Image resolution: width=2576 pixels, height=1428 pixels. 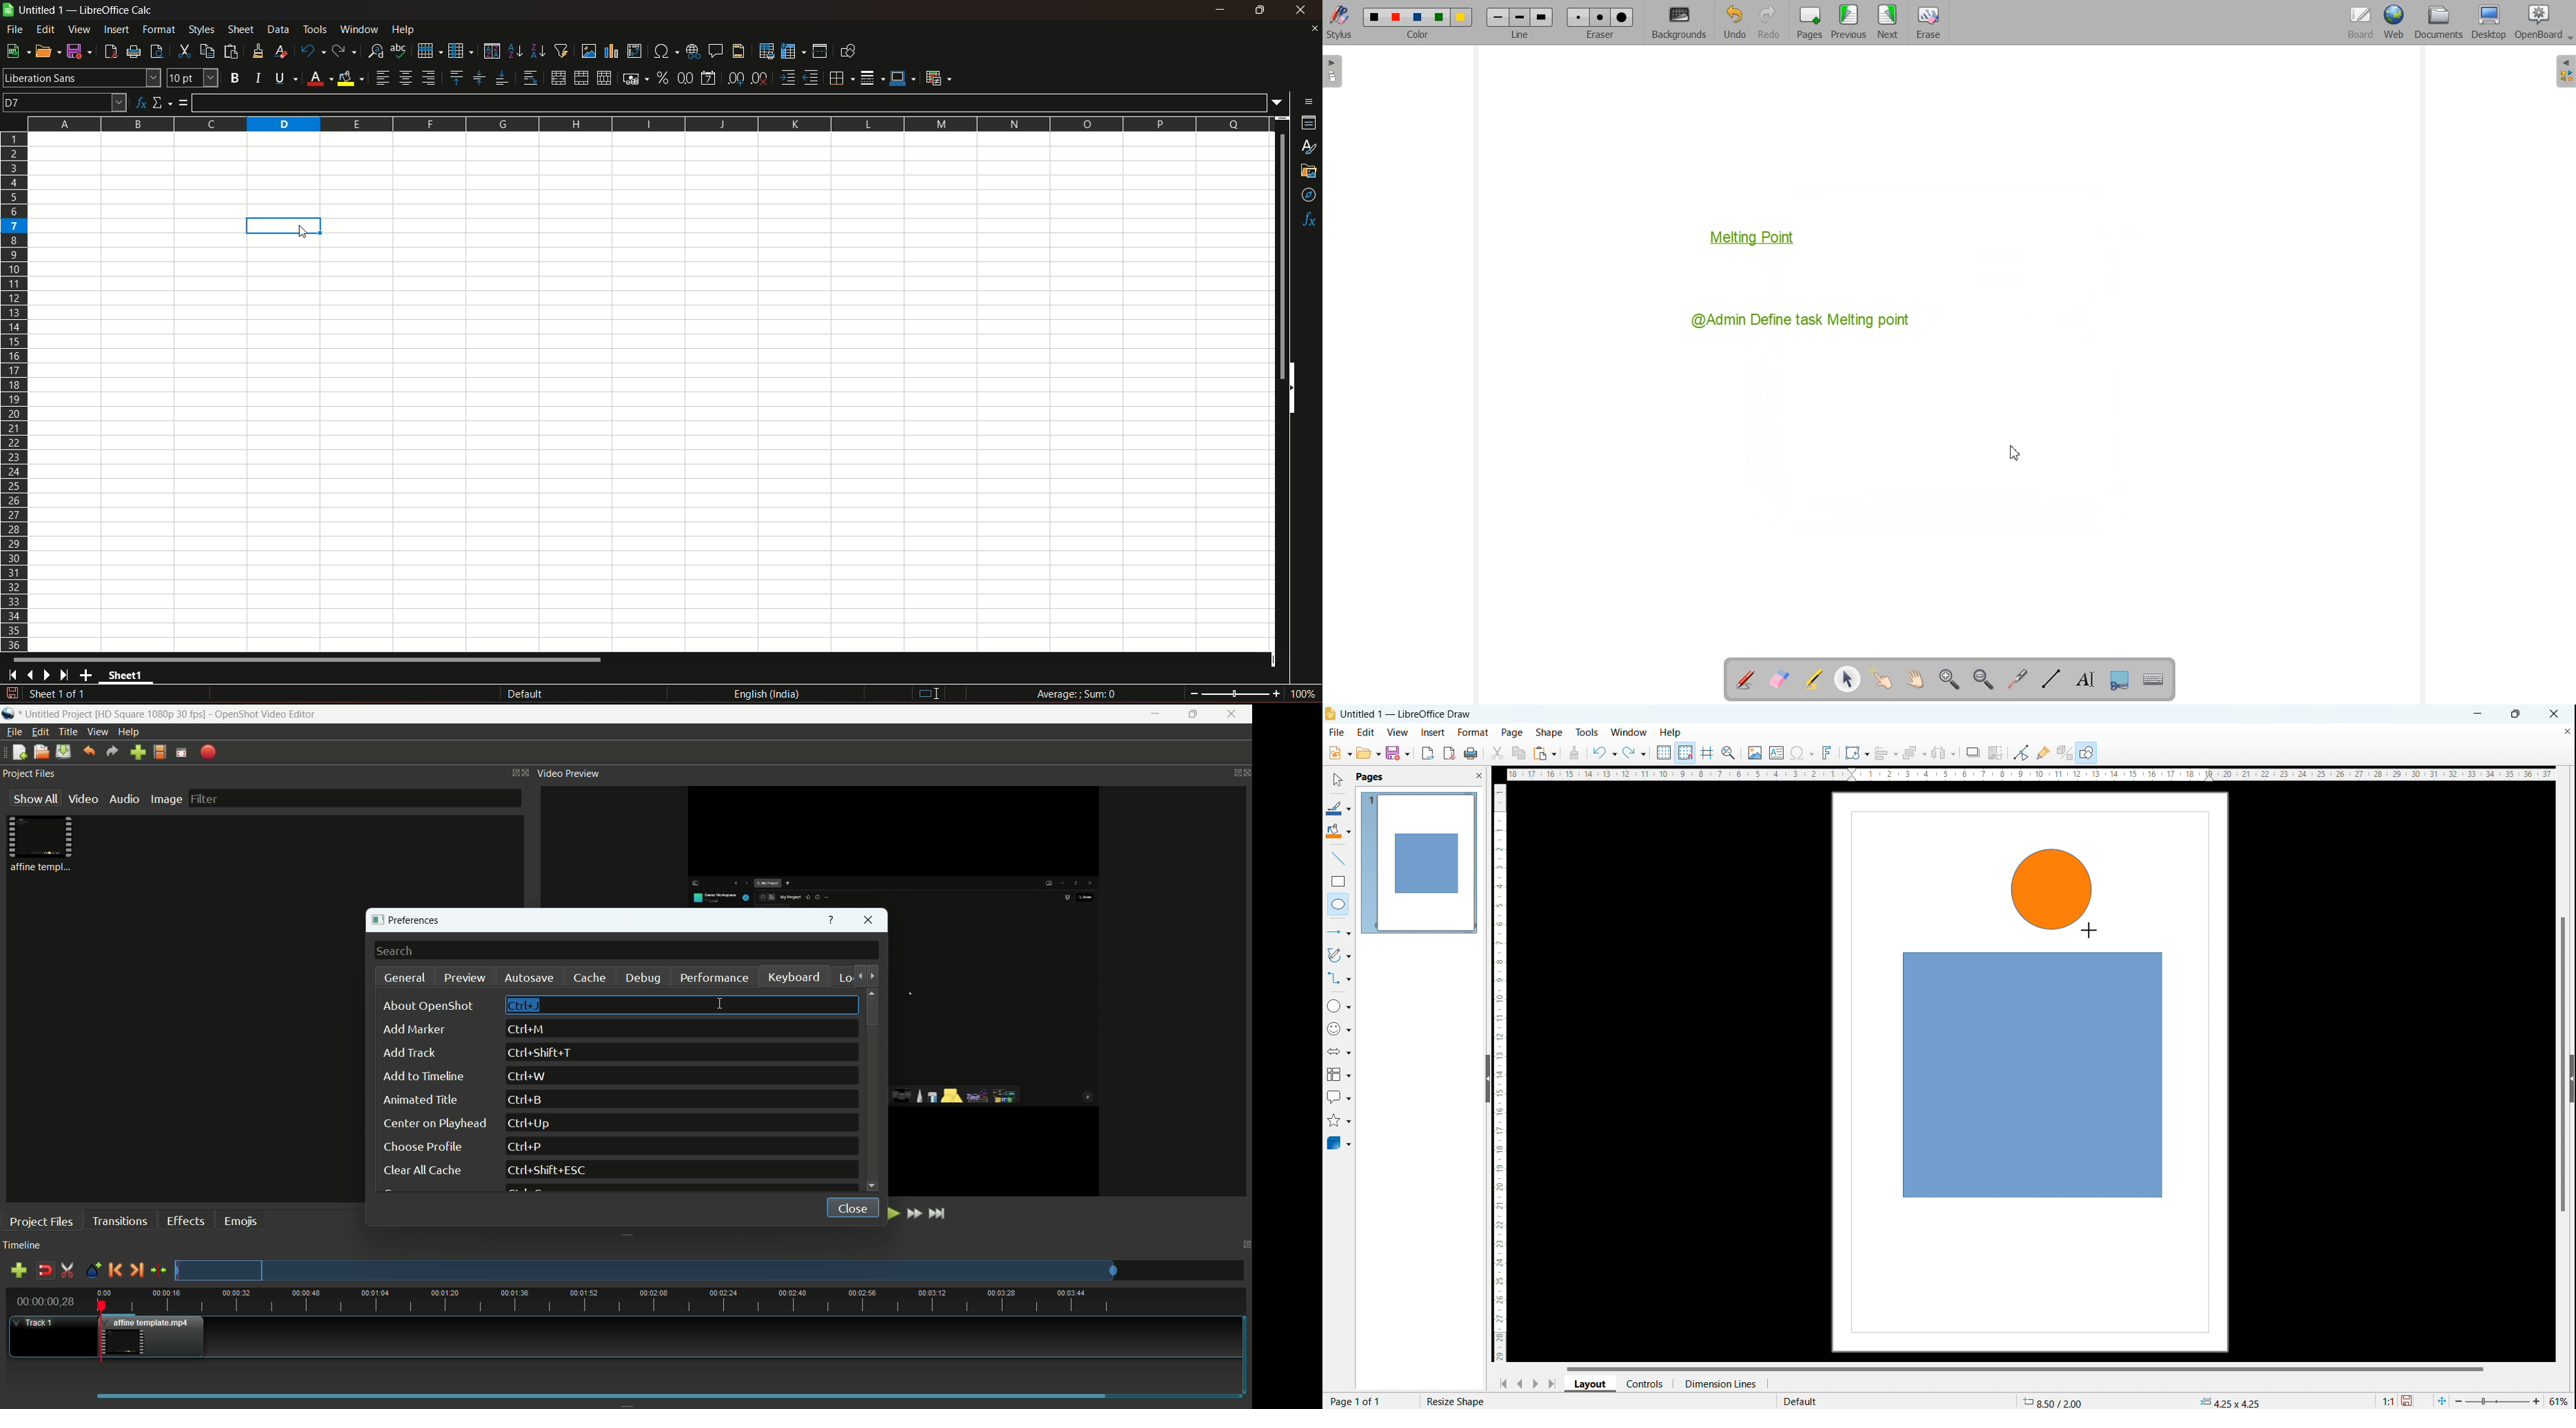 I want to click on keyboard shortcut, so click(x=528, y=1076).